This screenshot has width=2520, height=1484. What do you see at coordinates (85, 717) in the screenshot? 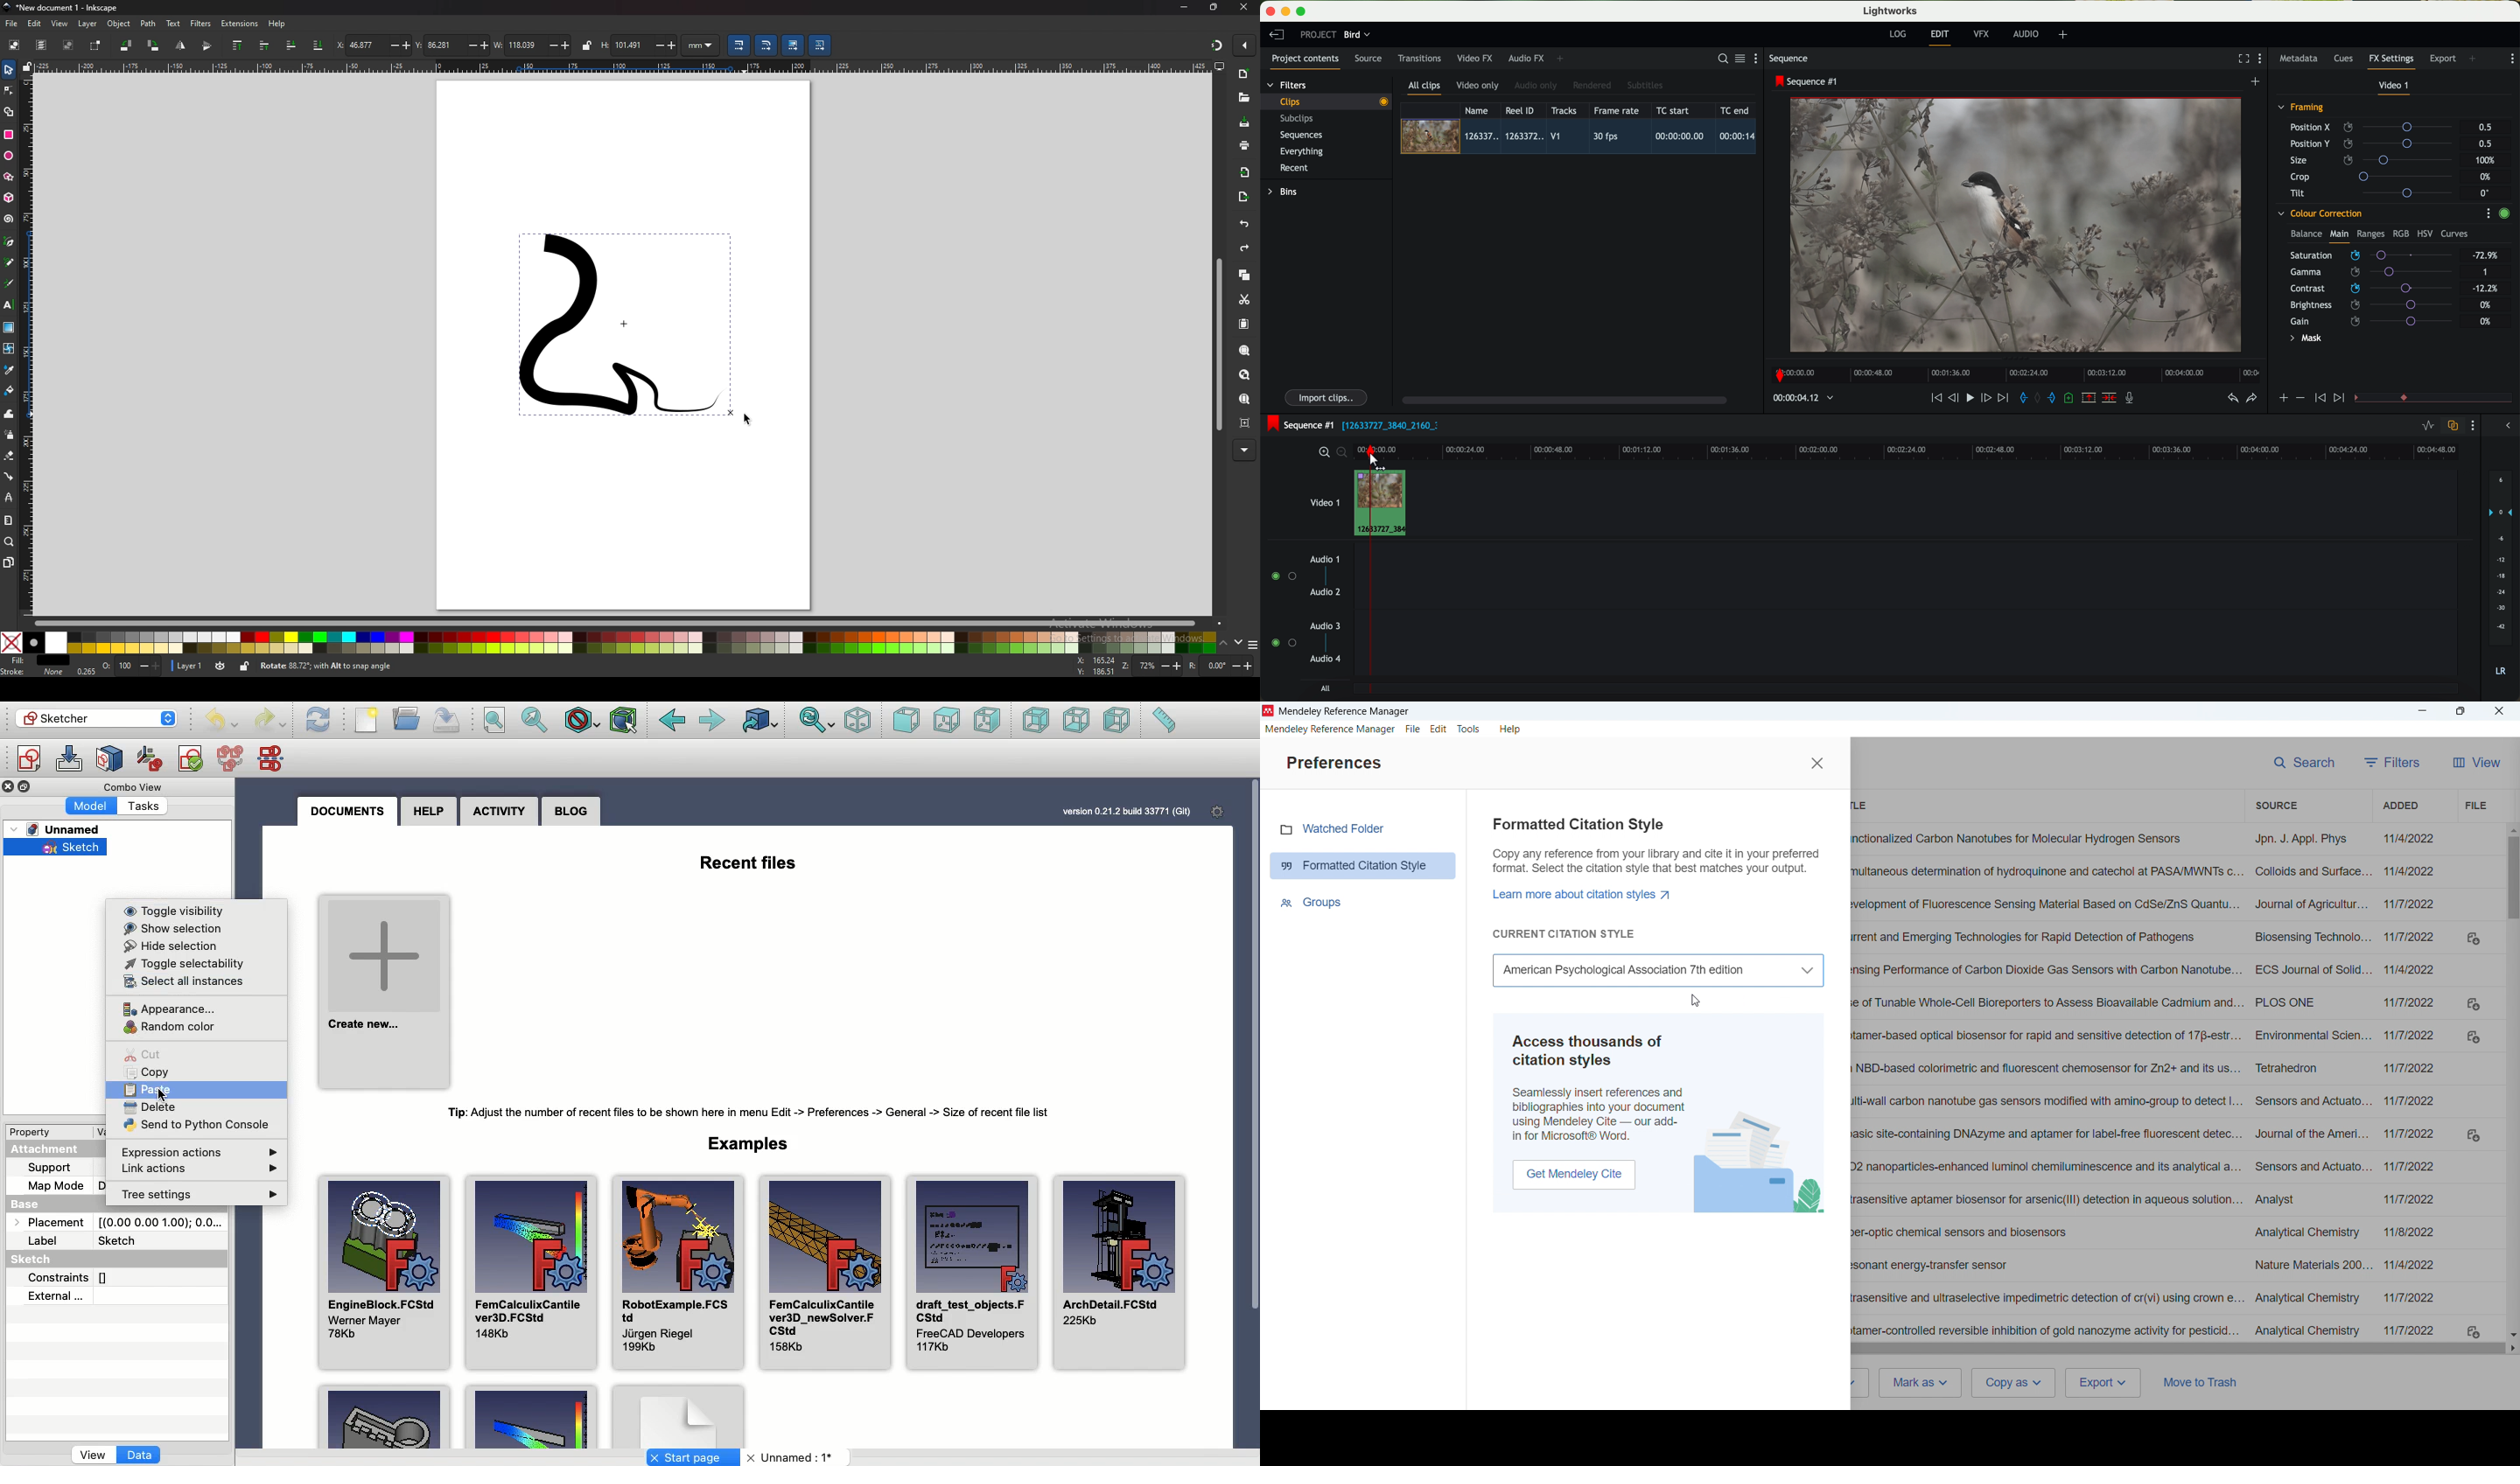
I see `Sketcher` at bounding box center [85, 717].